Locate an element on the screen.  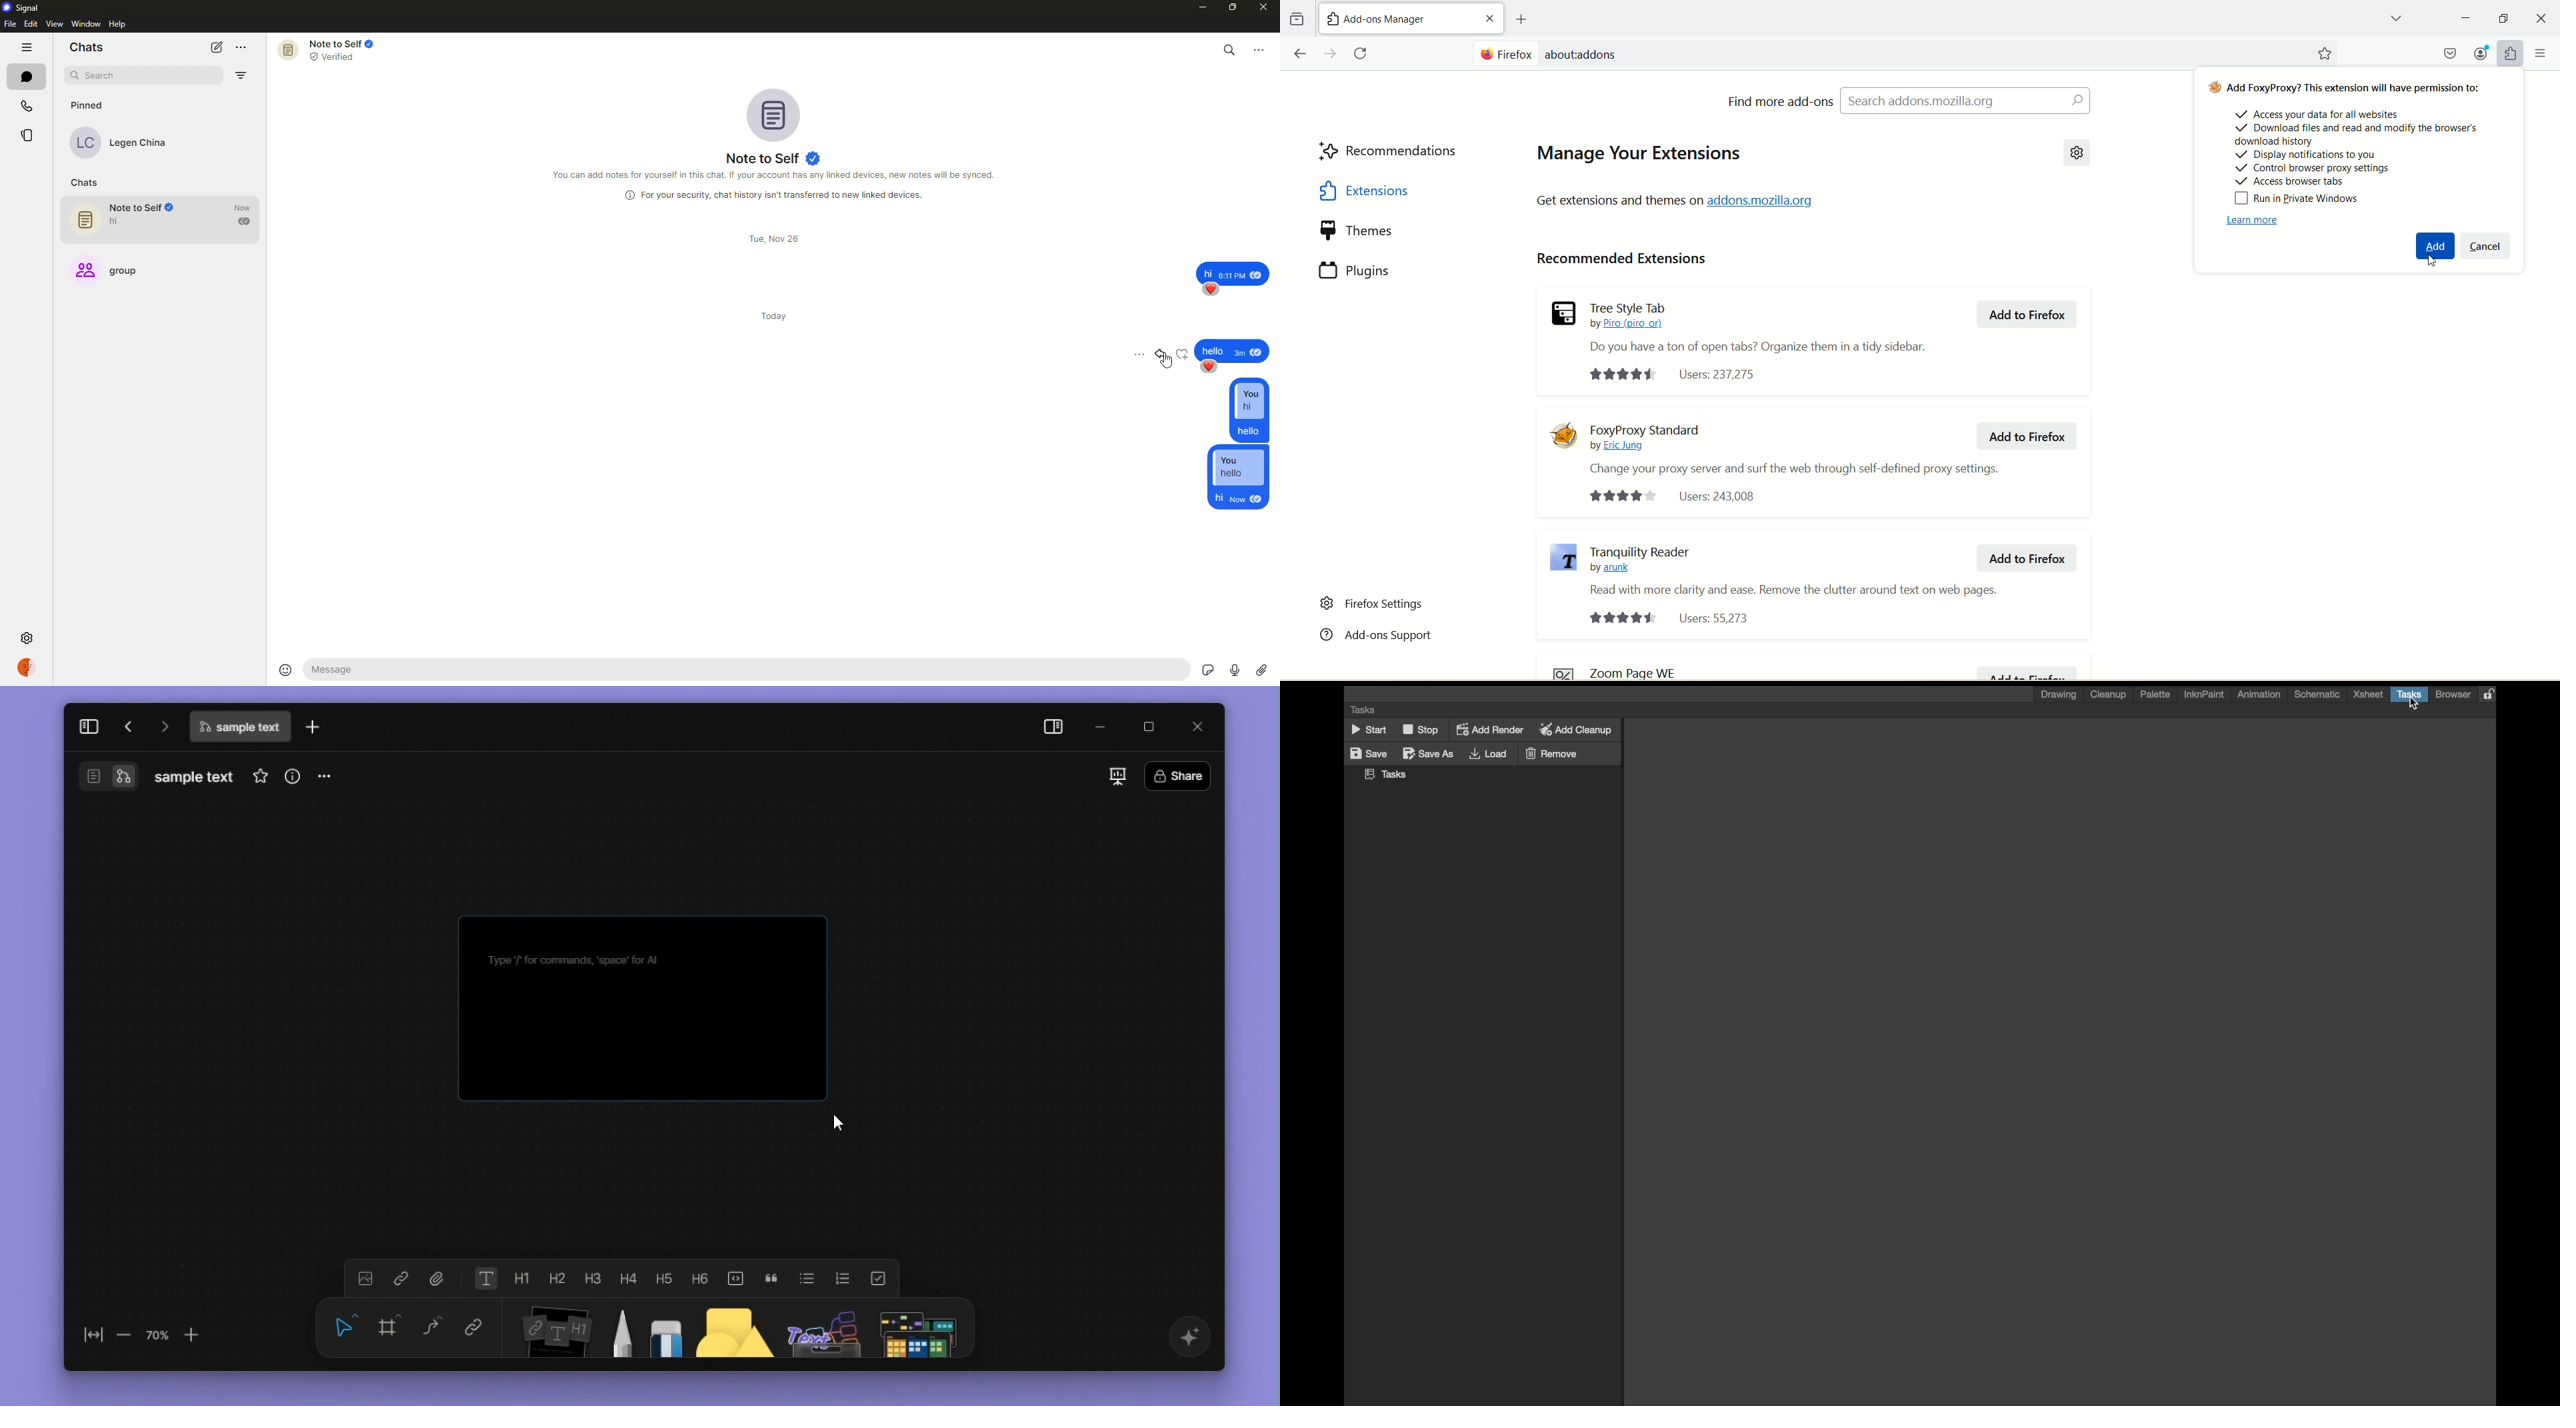
cursor is located at coordinates (858, 1128).